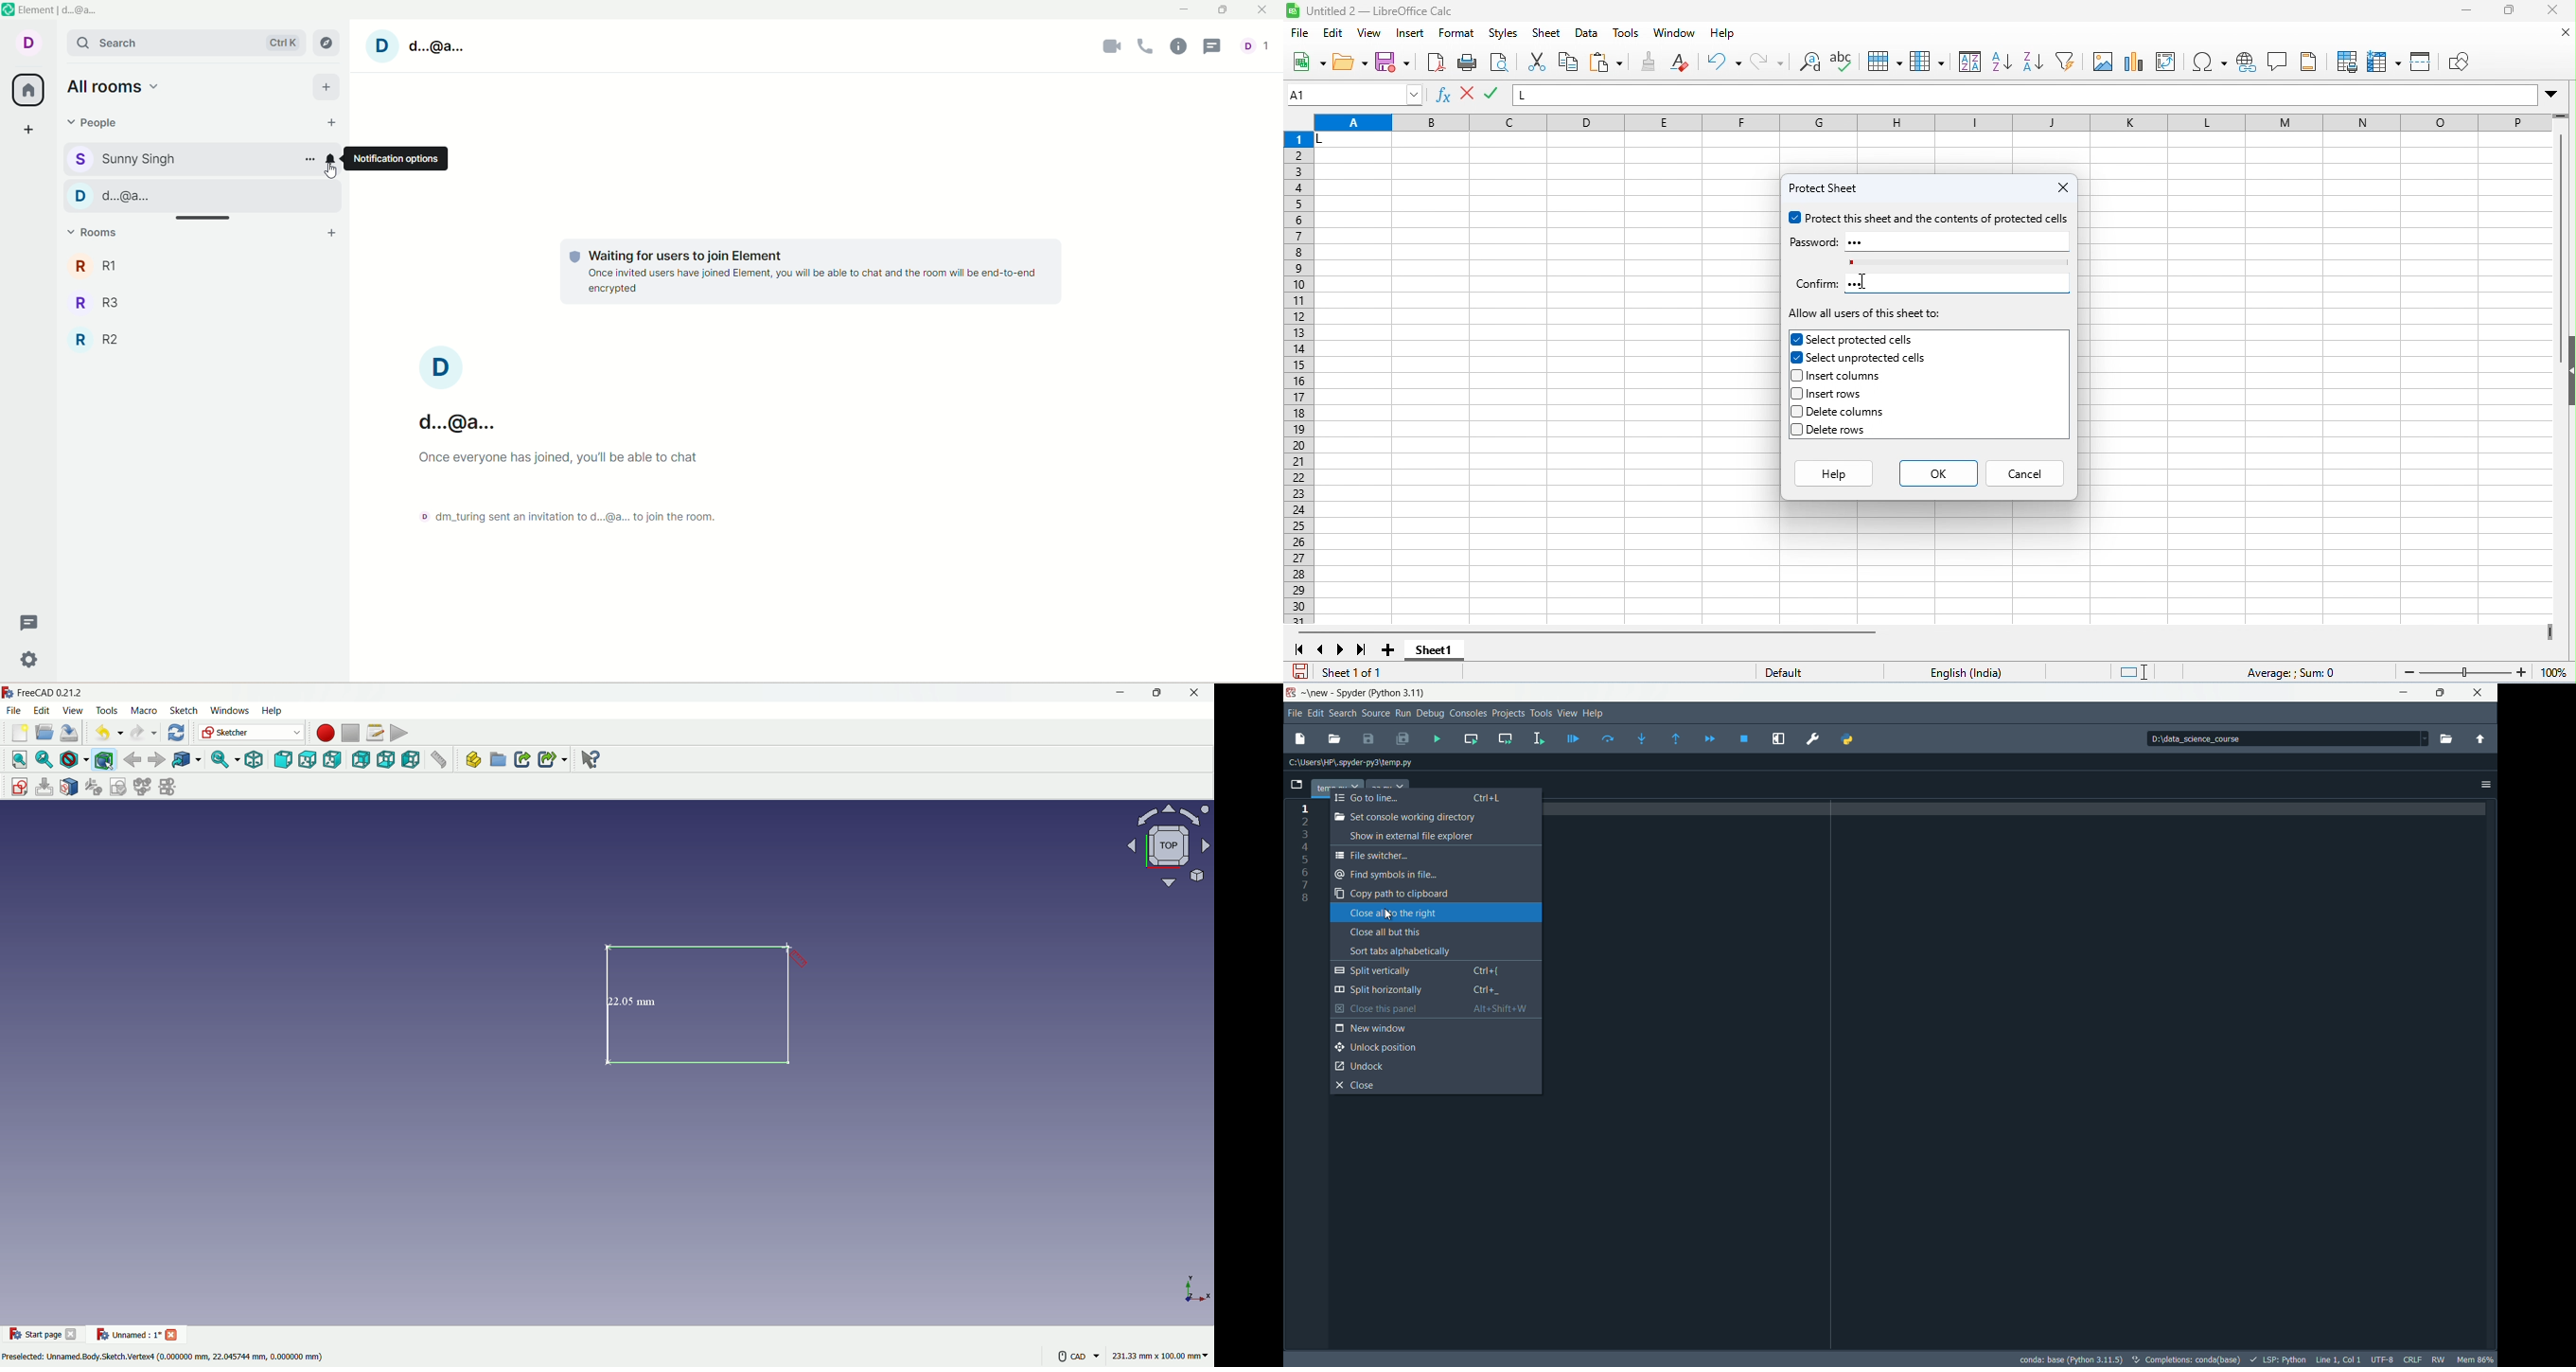  What do you see at coordinates (1467, 713) in the screenshot?
I see `consoles menu` at bounding box center [1467, 713].